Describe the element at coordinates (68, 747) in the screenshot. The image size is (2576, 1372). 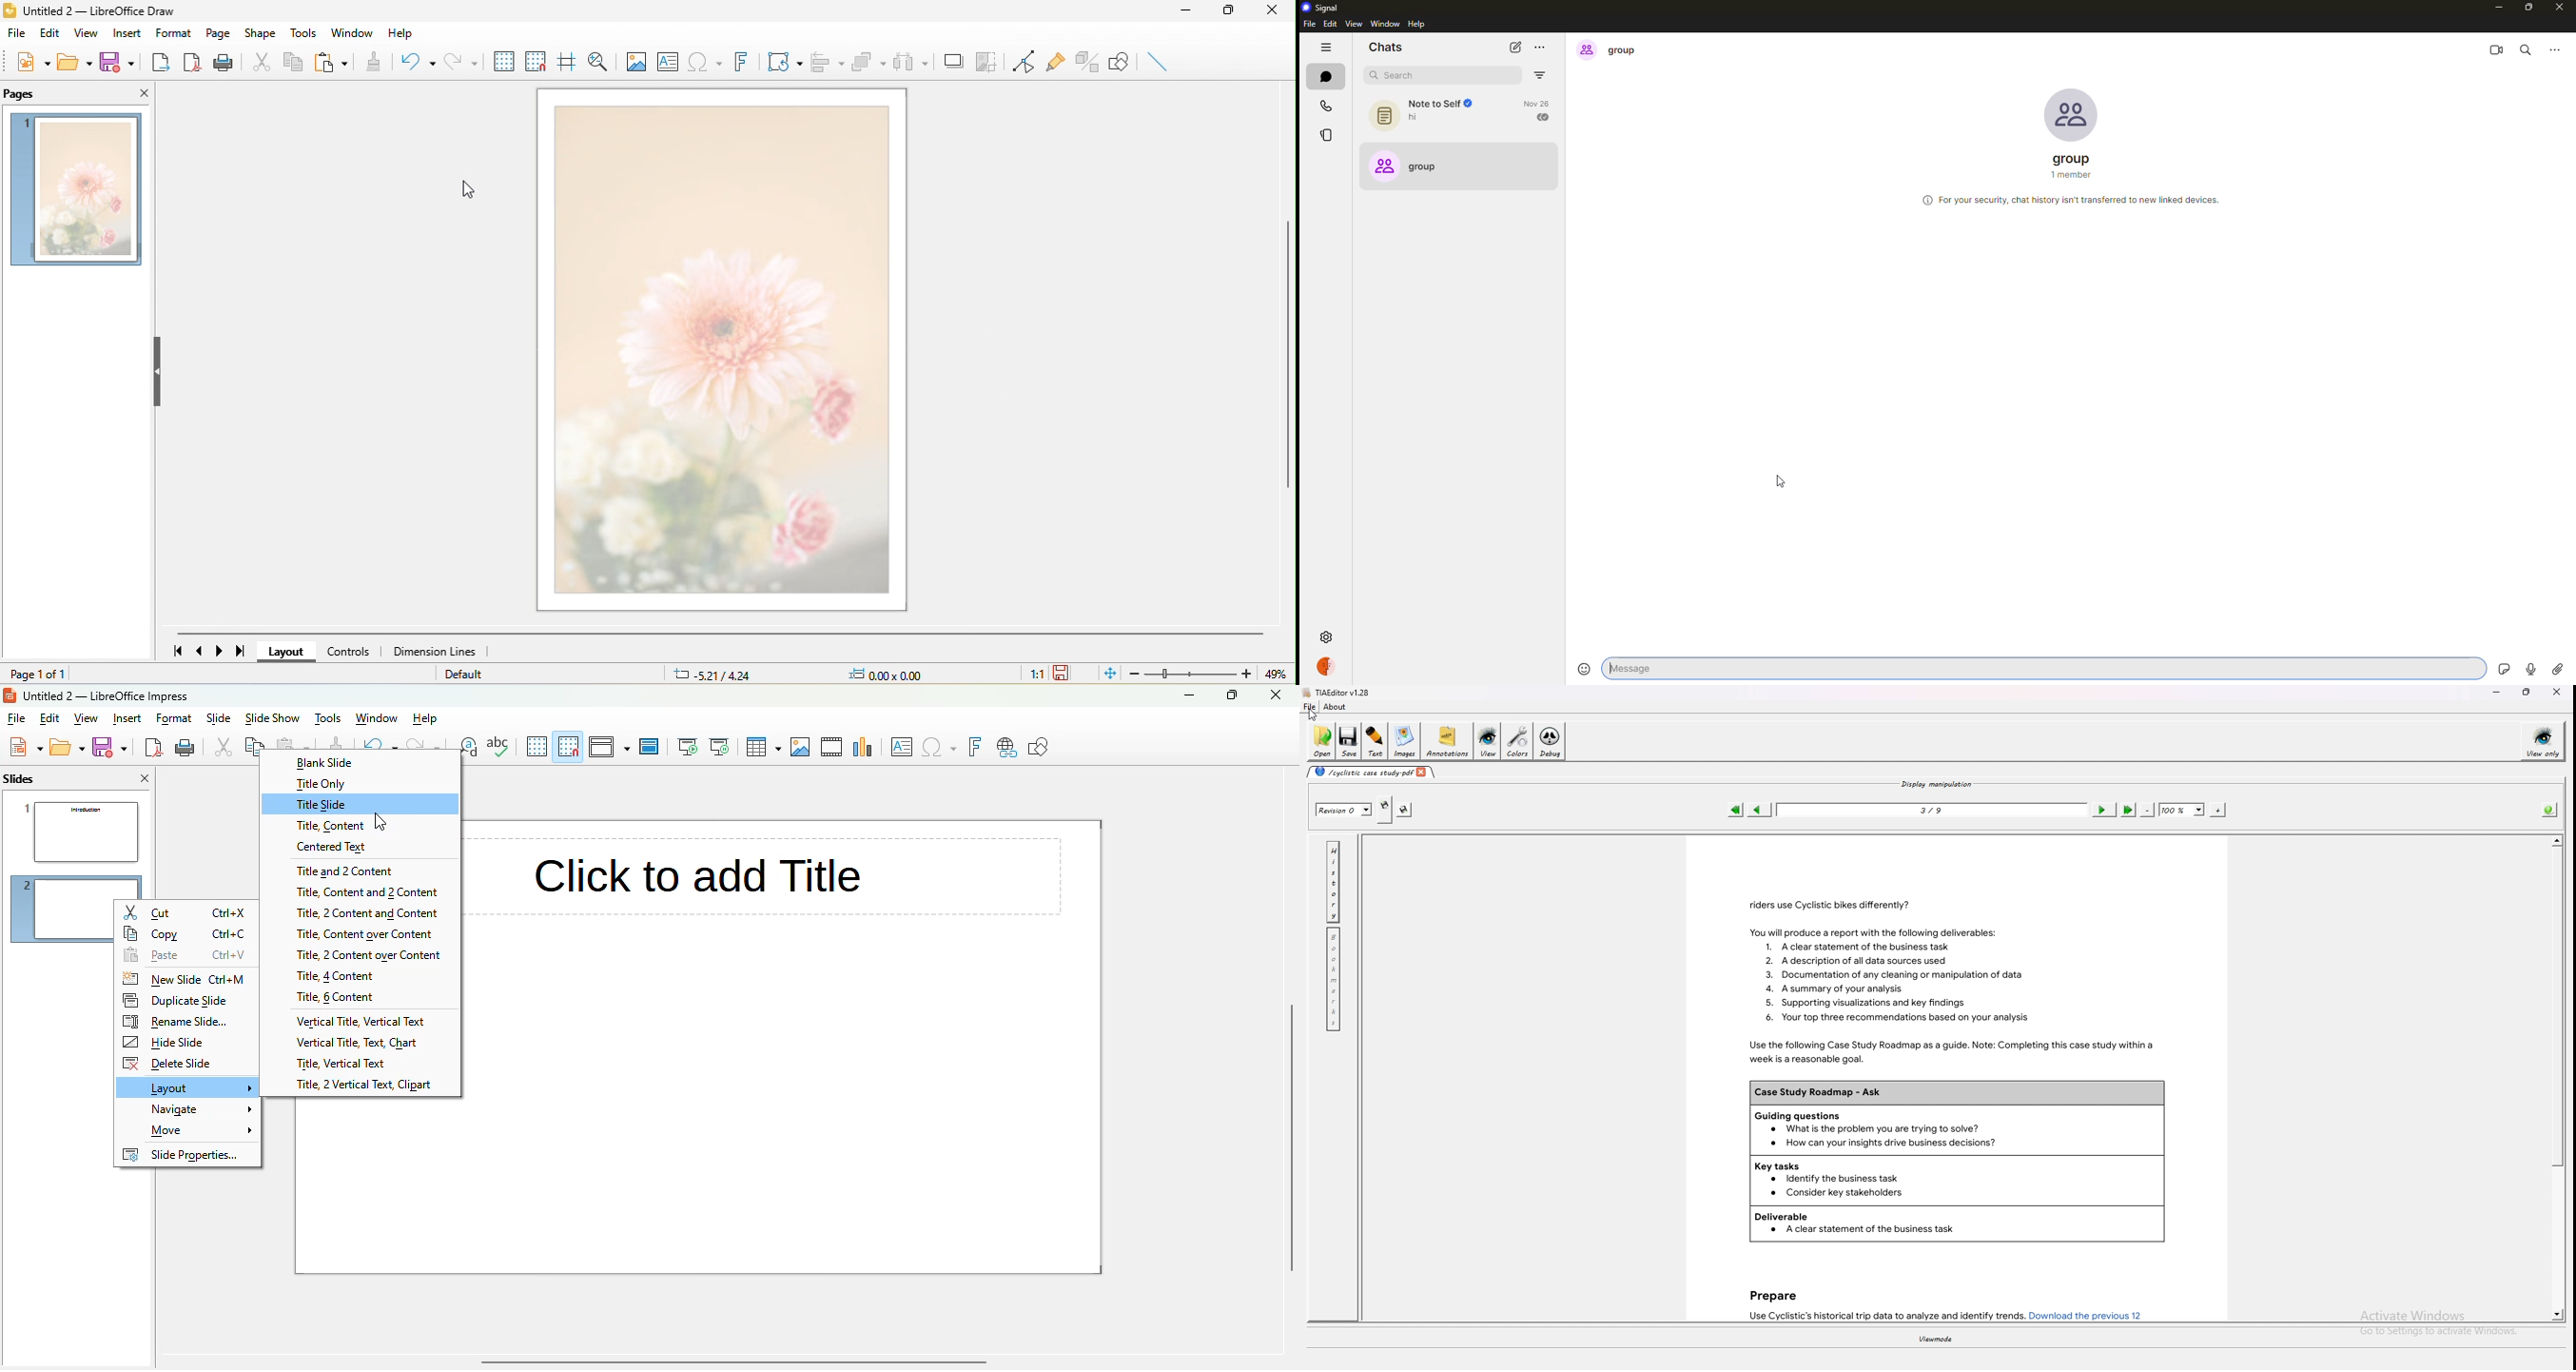
I see `open` at that location.